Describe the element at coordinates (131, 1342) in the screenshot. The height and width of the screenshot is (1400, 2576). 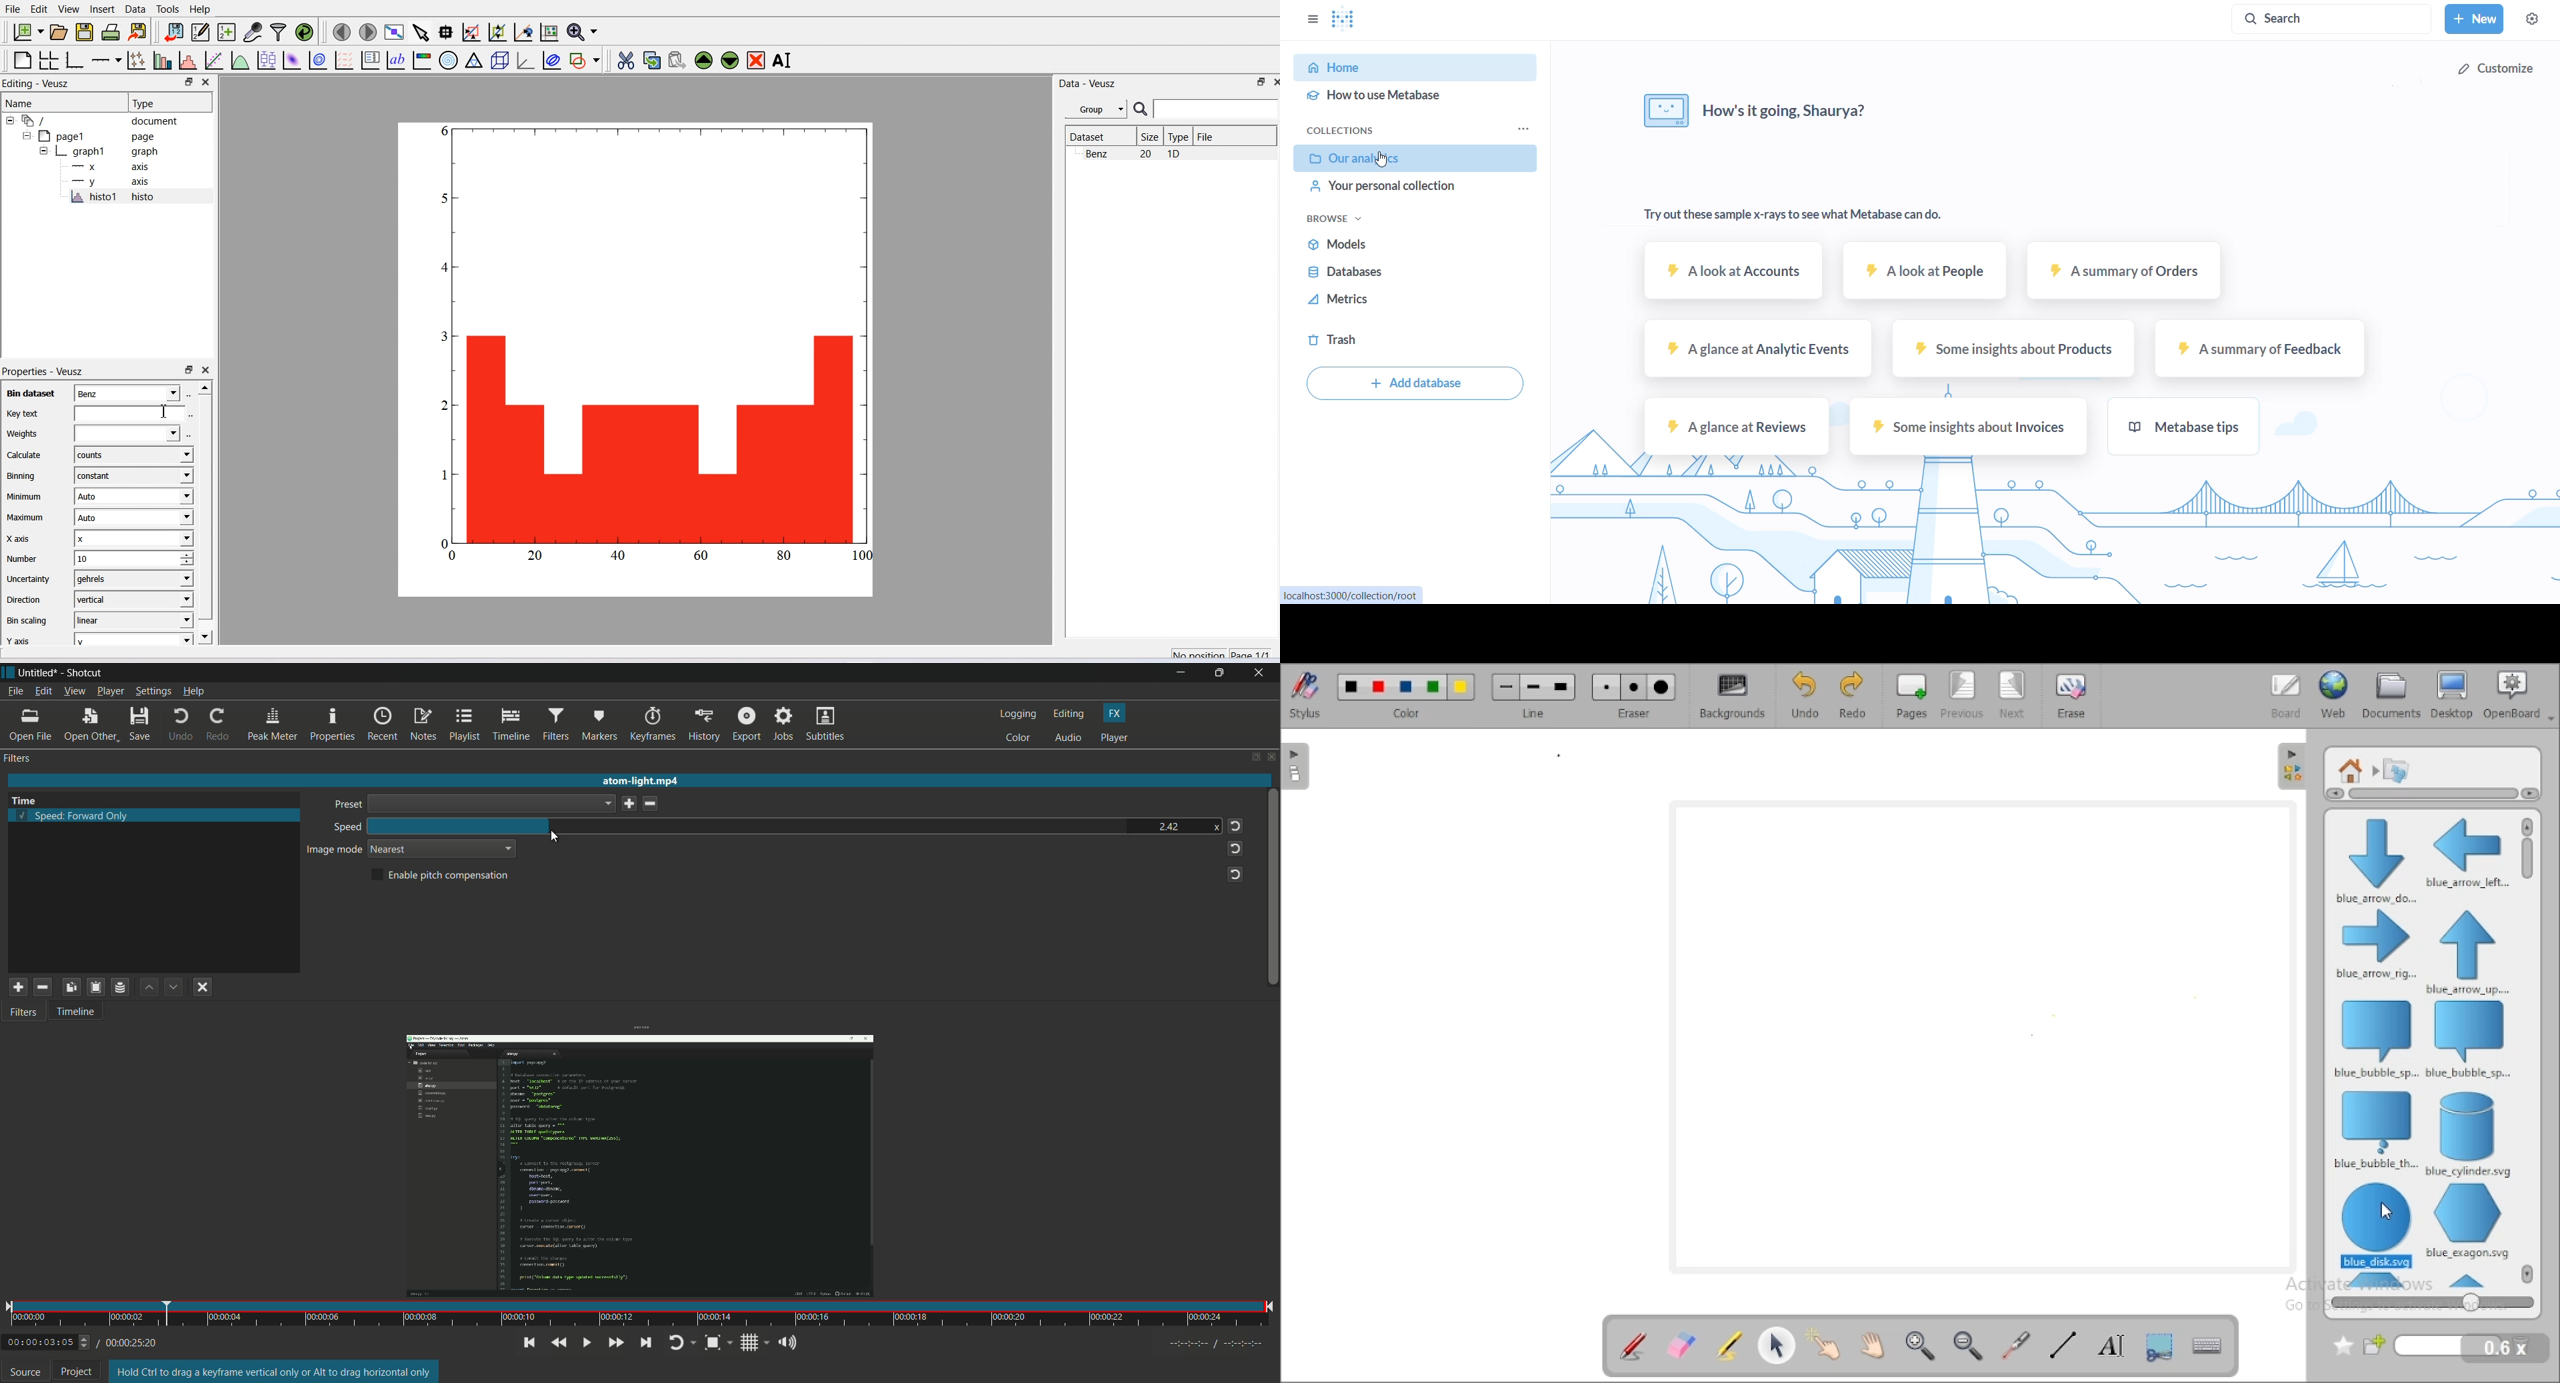
I see `/00:00:25:20` at that location.